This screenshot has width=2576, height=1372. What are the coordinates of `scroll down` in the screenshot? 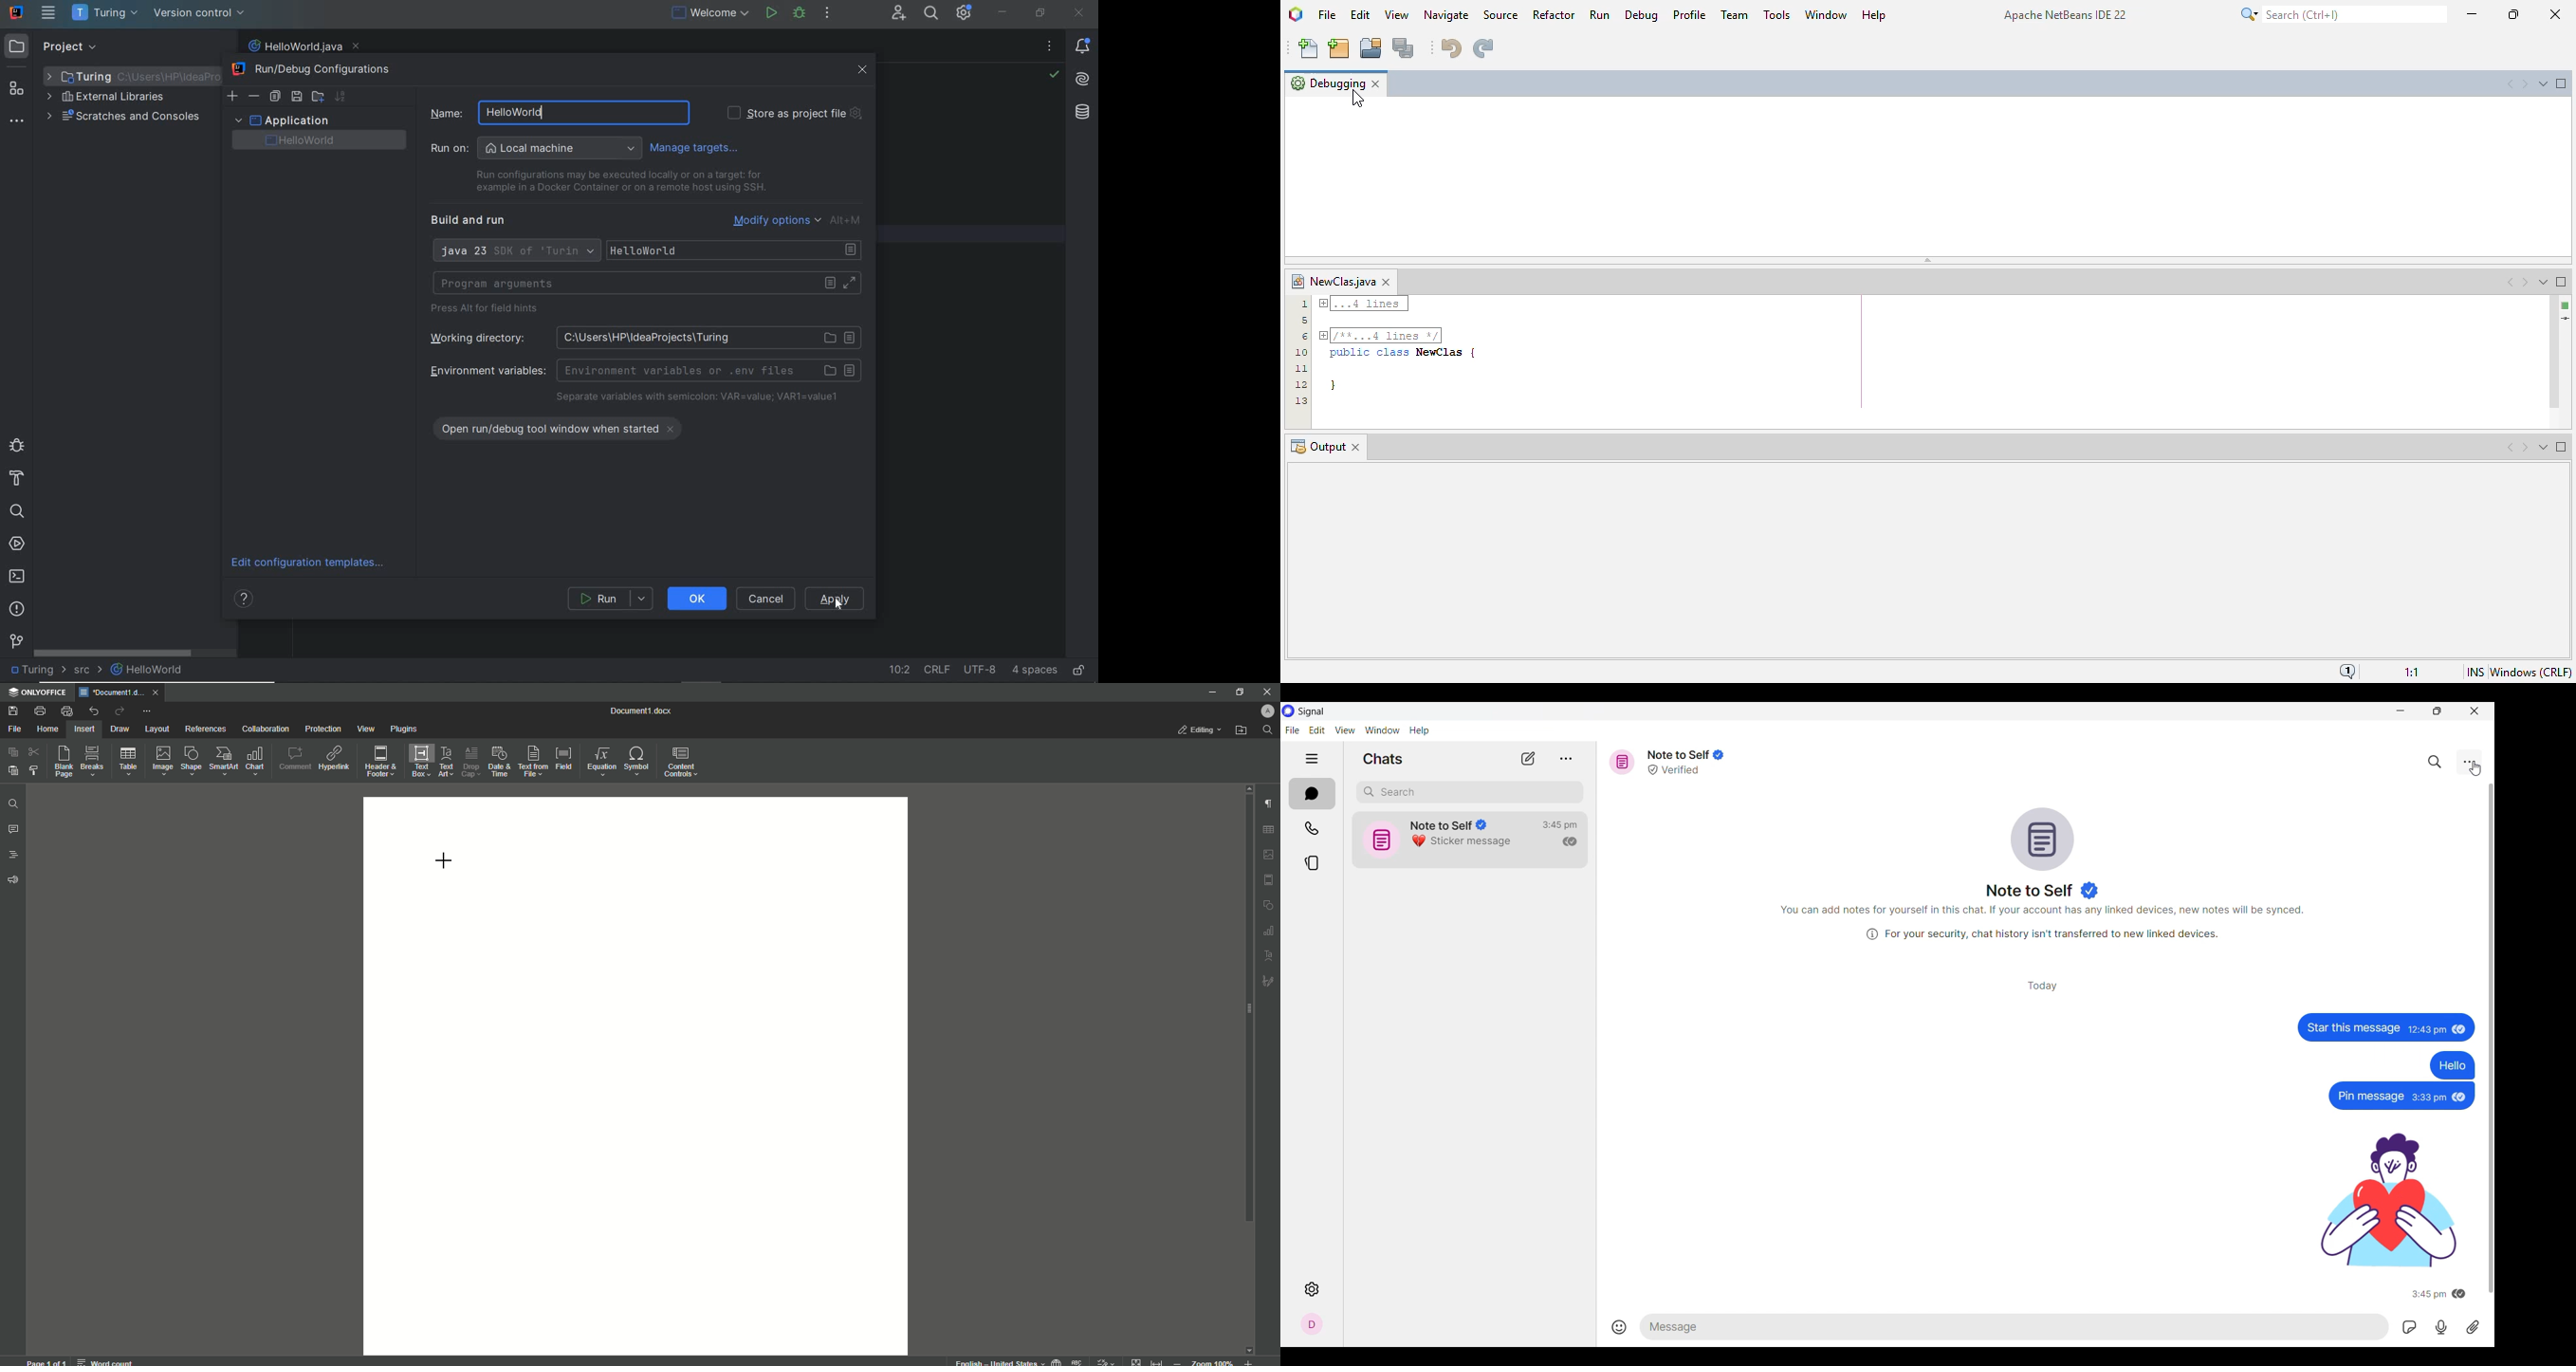 It's located at (1248, 1347).